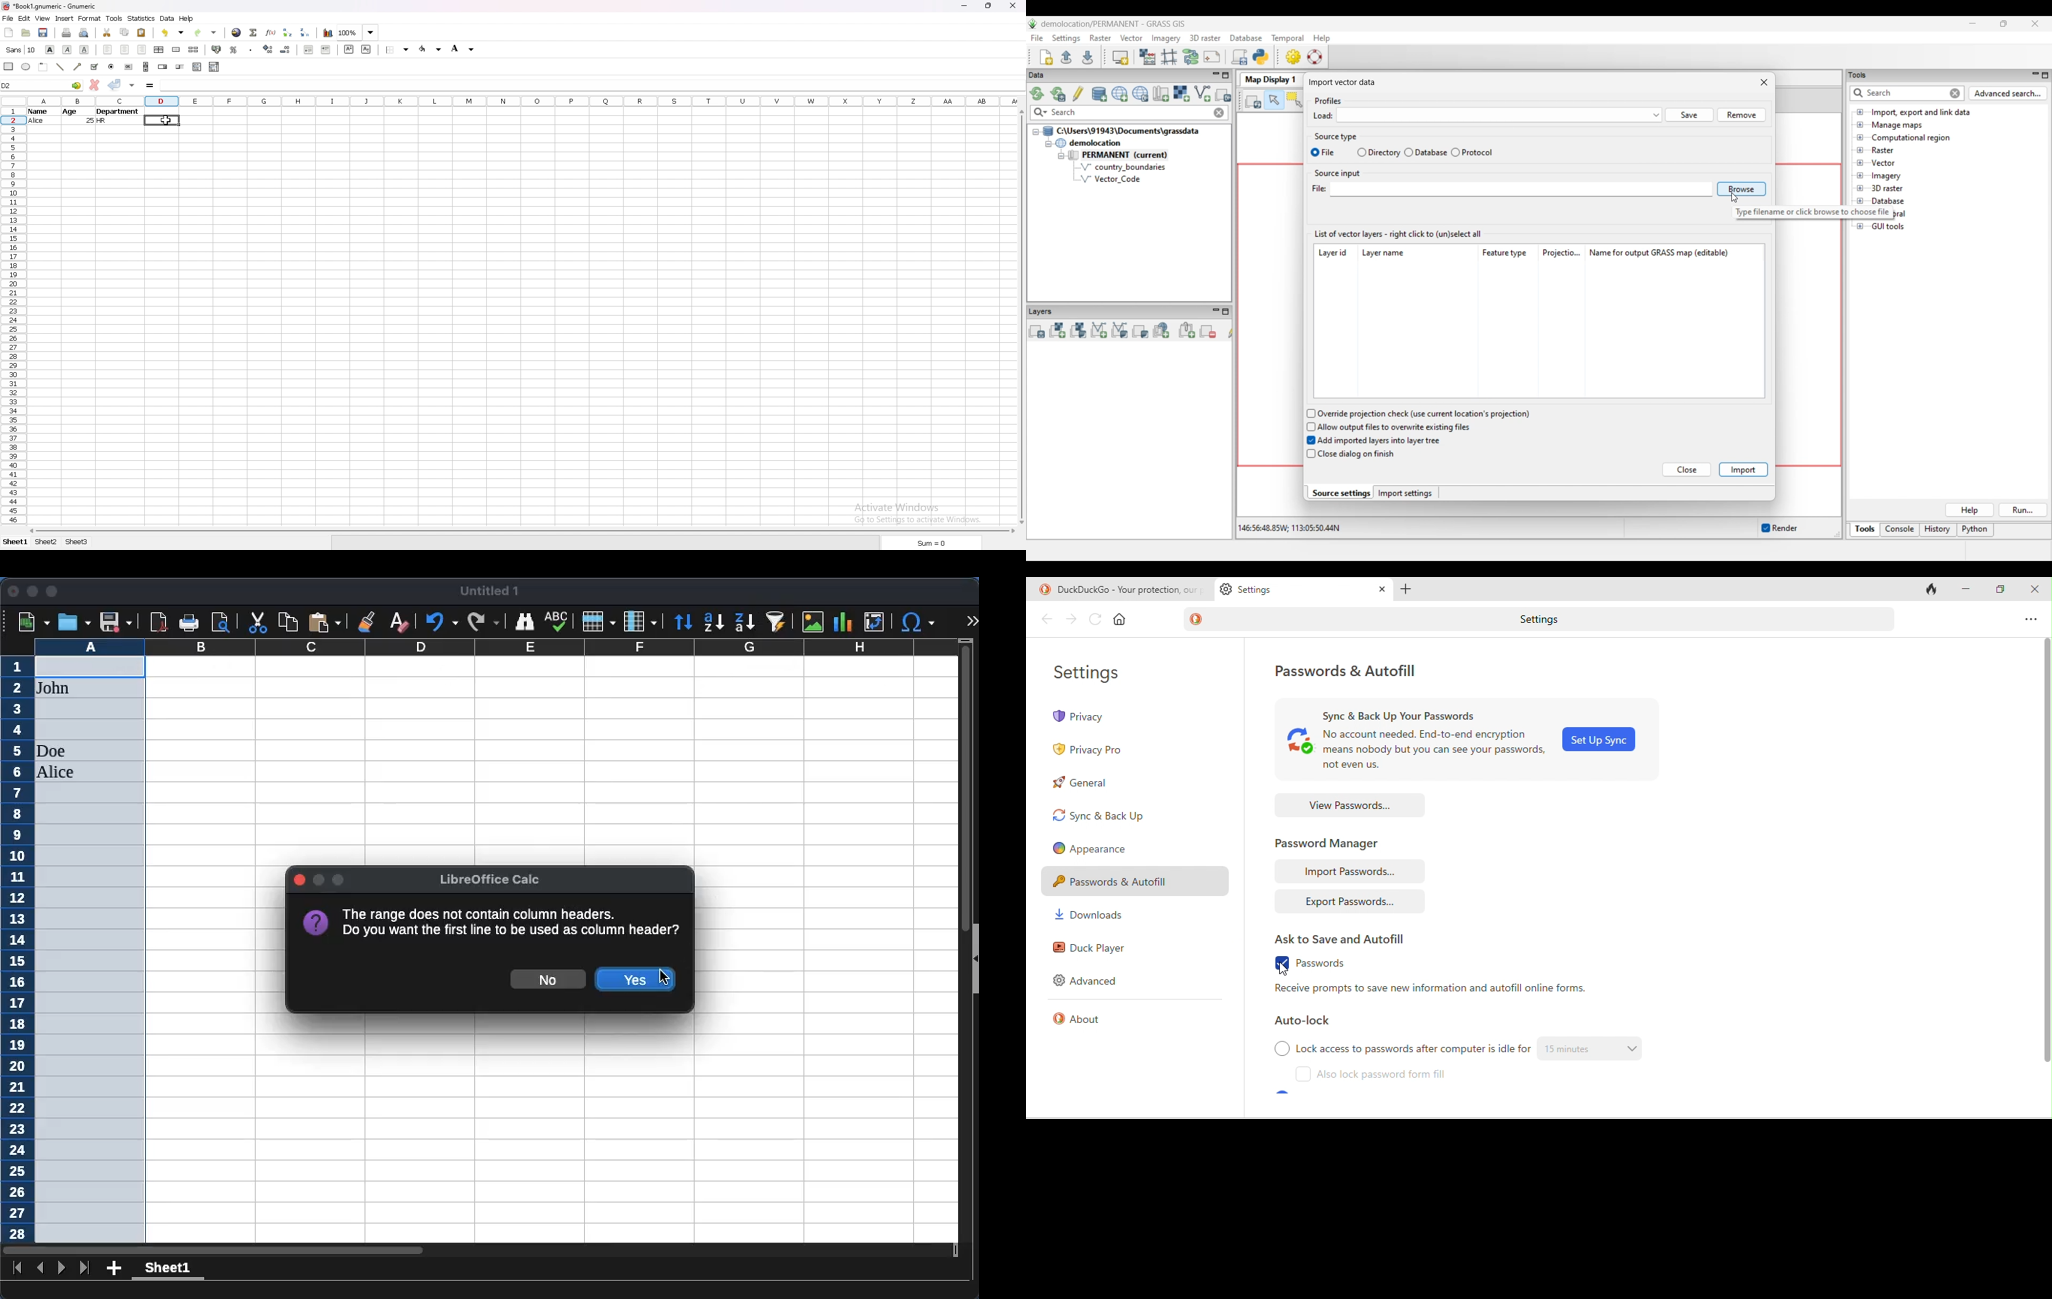  I want to click on ask to save and autofill, so click(1344, 939).